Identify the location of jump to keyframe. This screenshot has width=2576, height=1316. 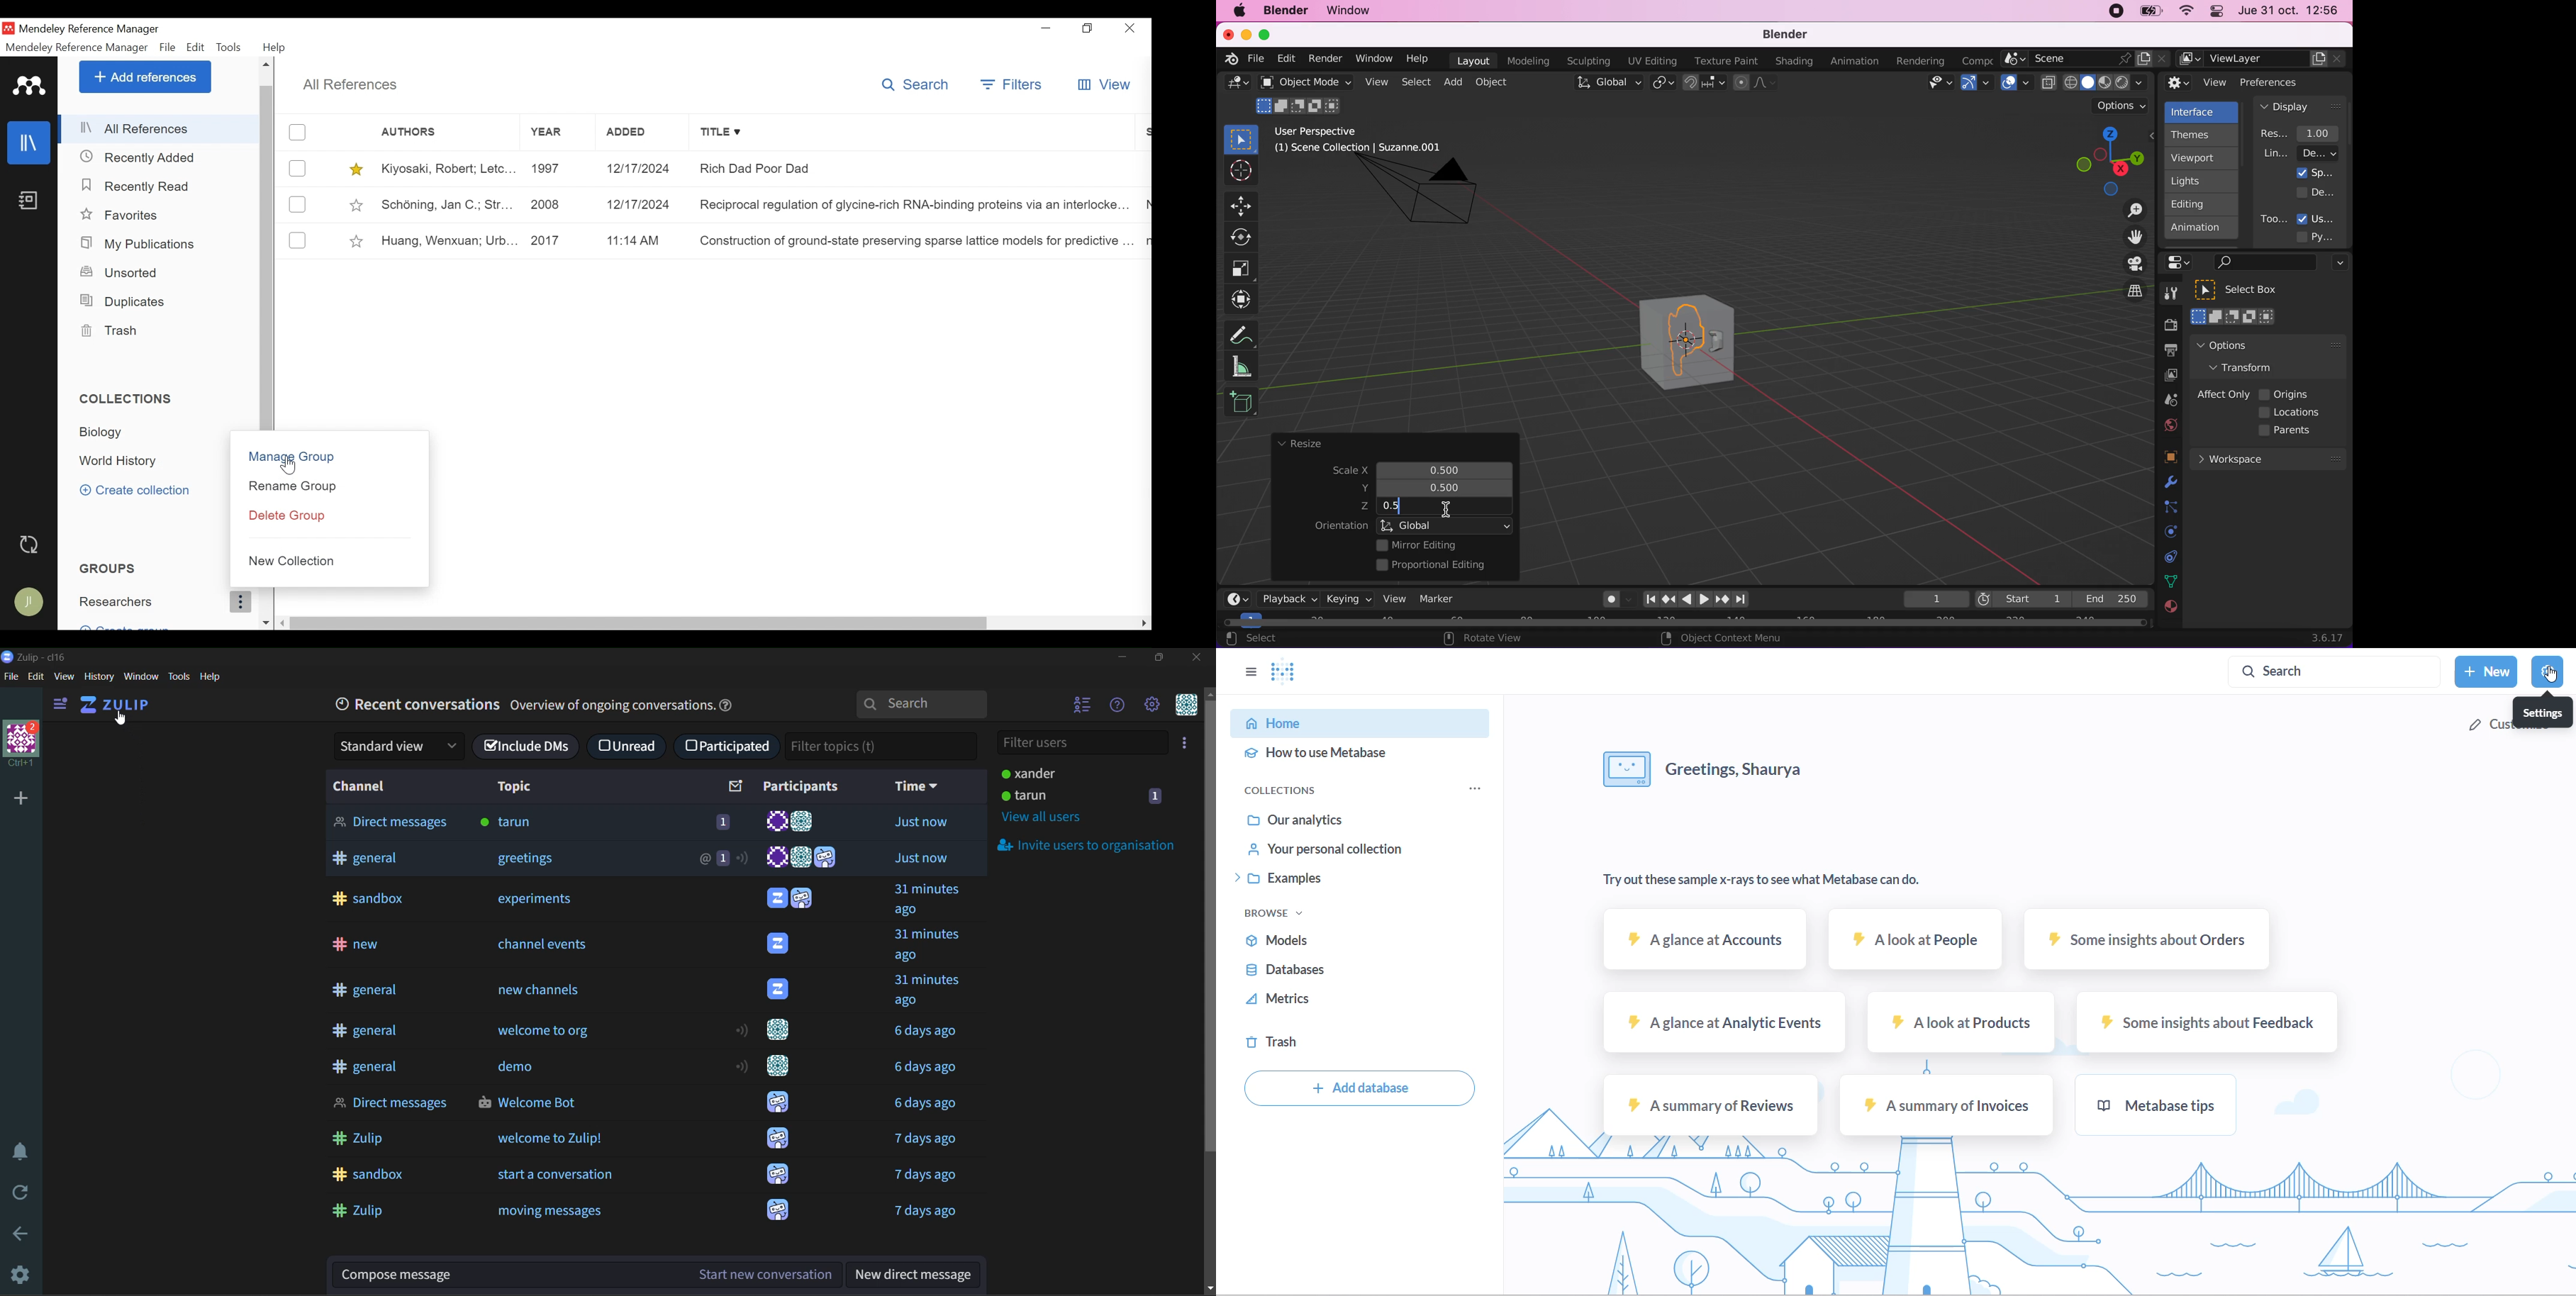
(1723, 601).